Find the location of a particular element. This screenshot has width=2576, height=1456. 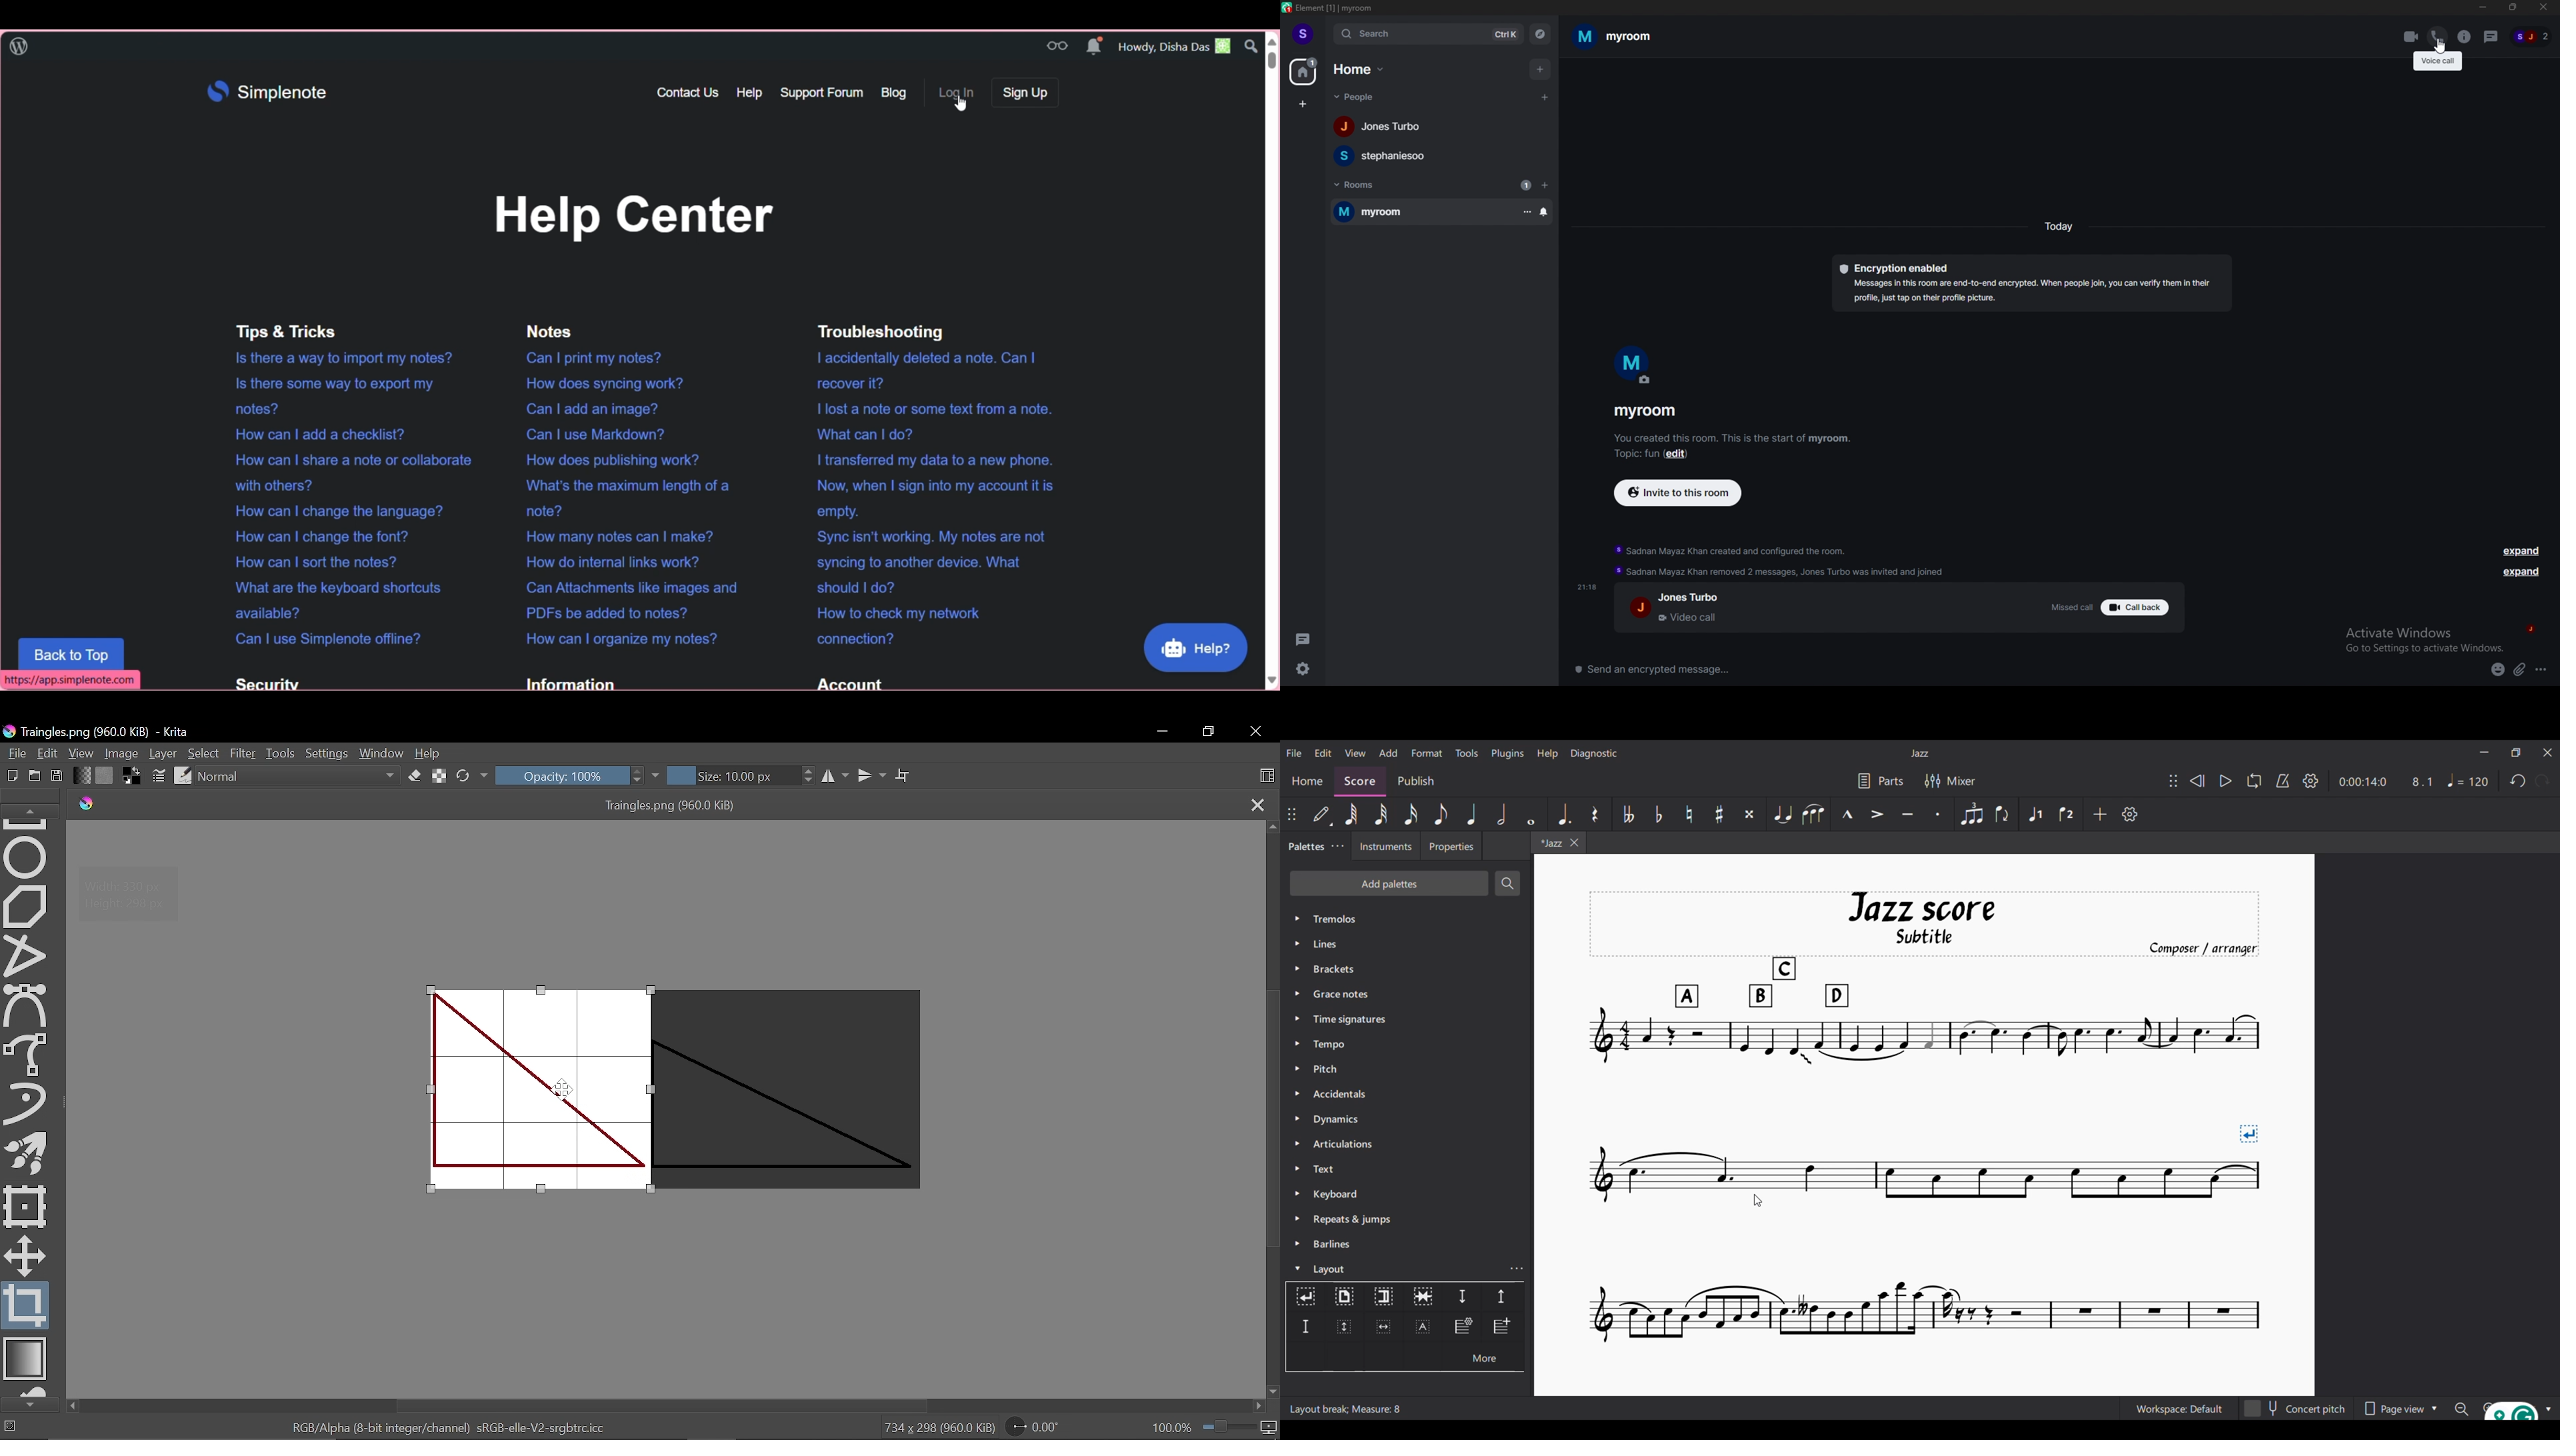

home is located at coordinates (1363, 69).